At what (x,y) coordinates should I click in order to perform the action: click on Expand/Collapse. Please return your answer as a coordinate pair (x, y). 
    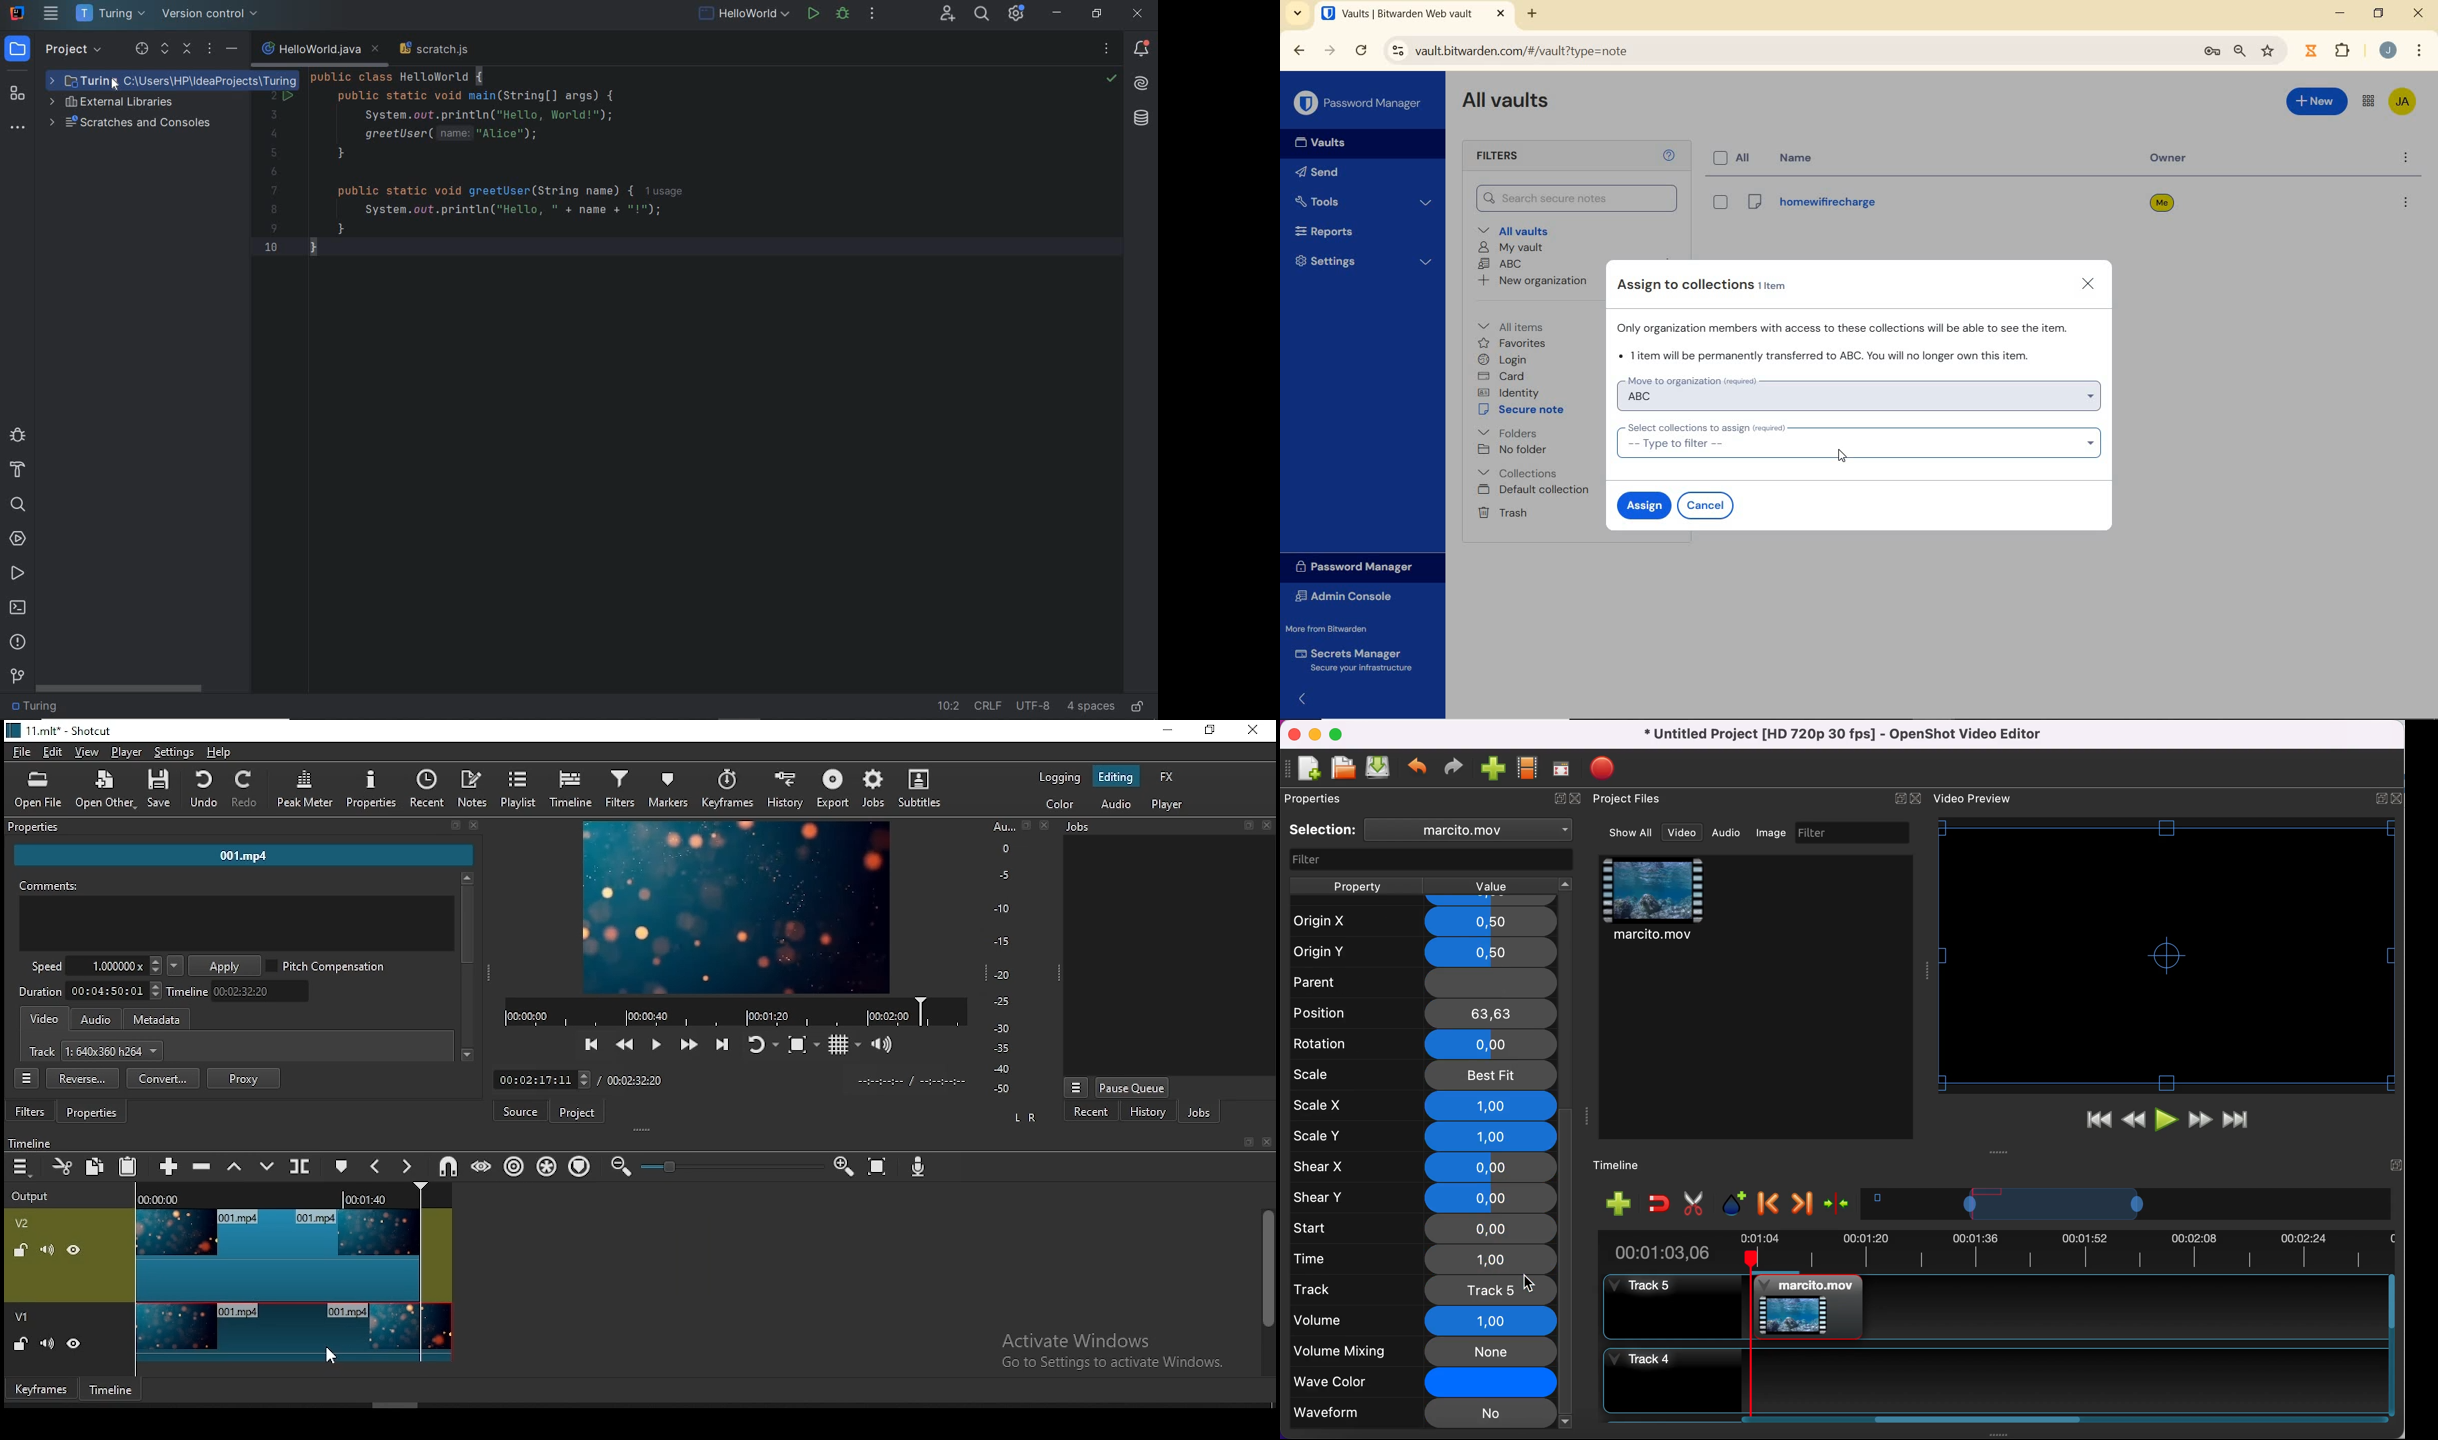
    Looking at the image, I should click on (2396, 1166).